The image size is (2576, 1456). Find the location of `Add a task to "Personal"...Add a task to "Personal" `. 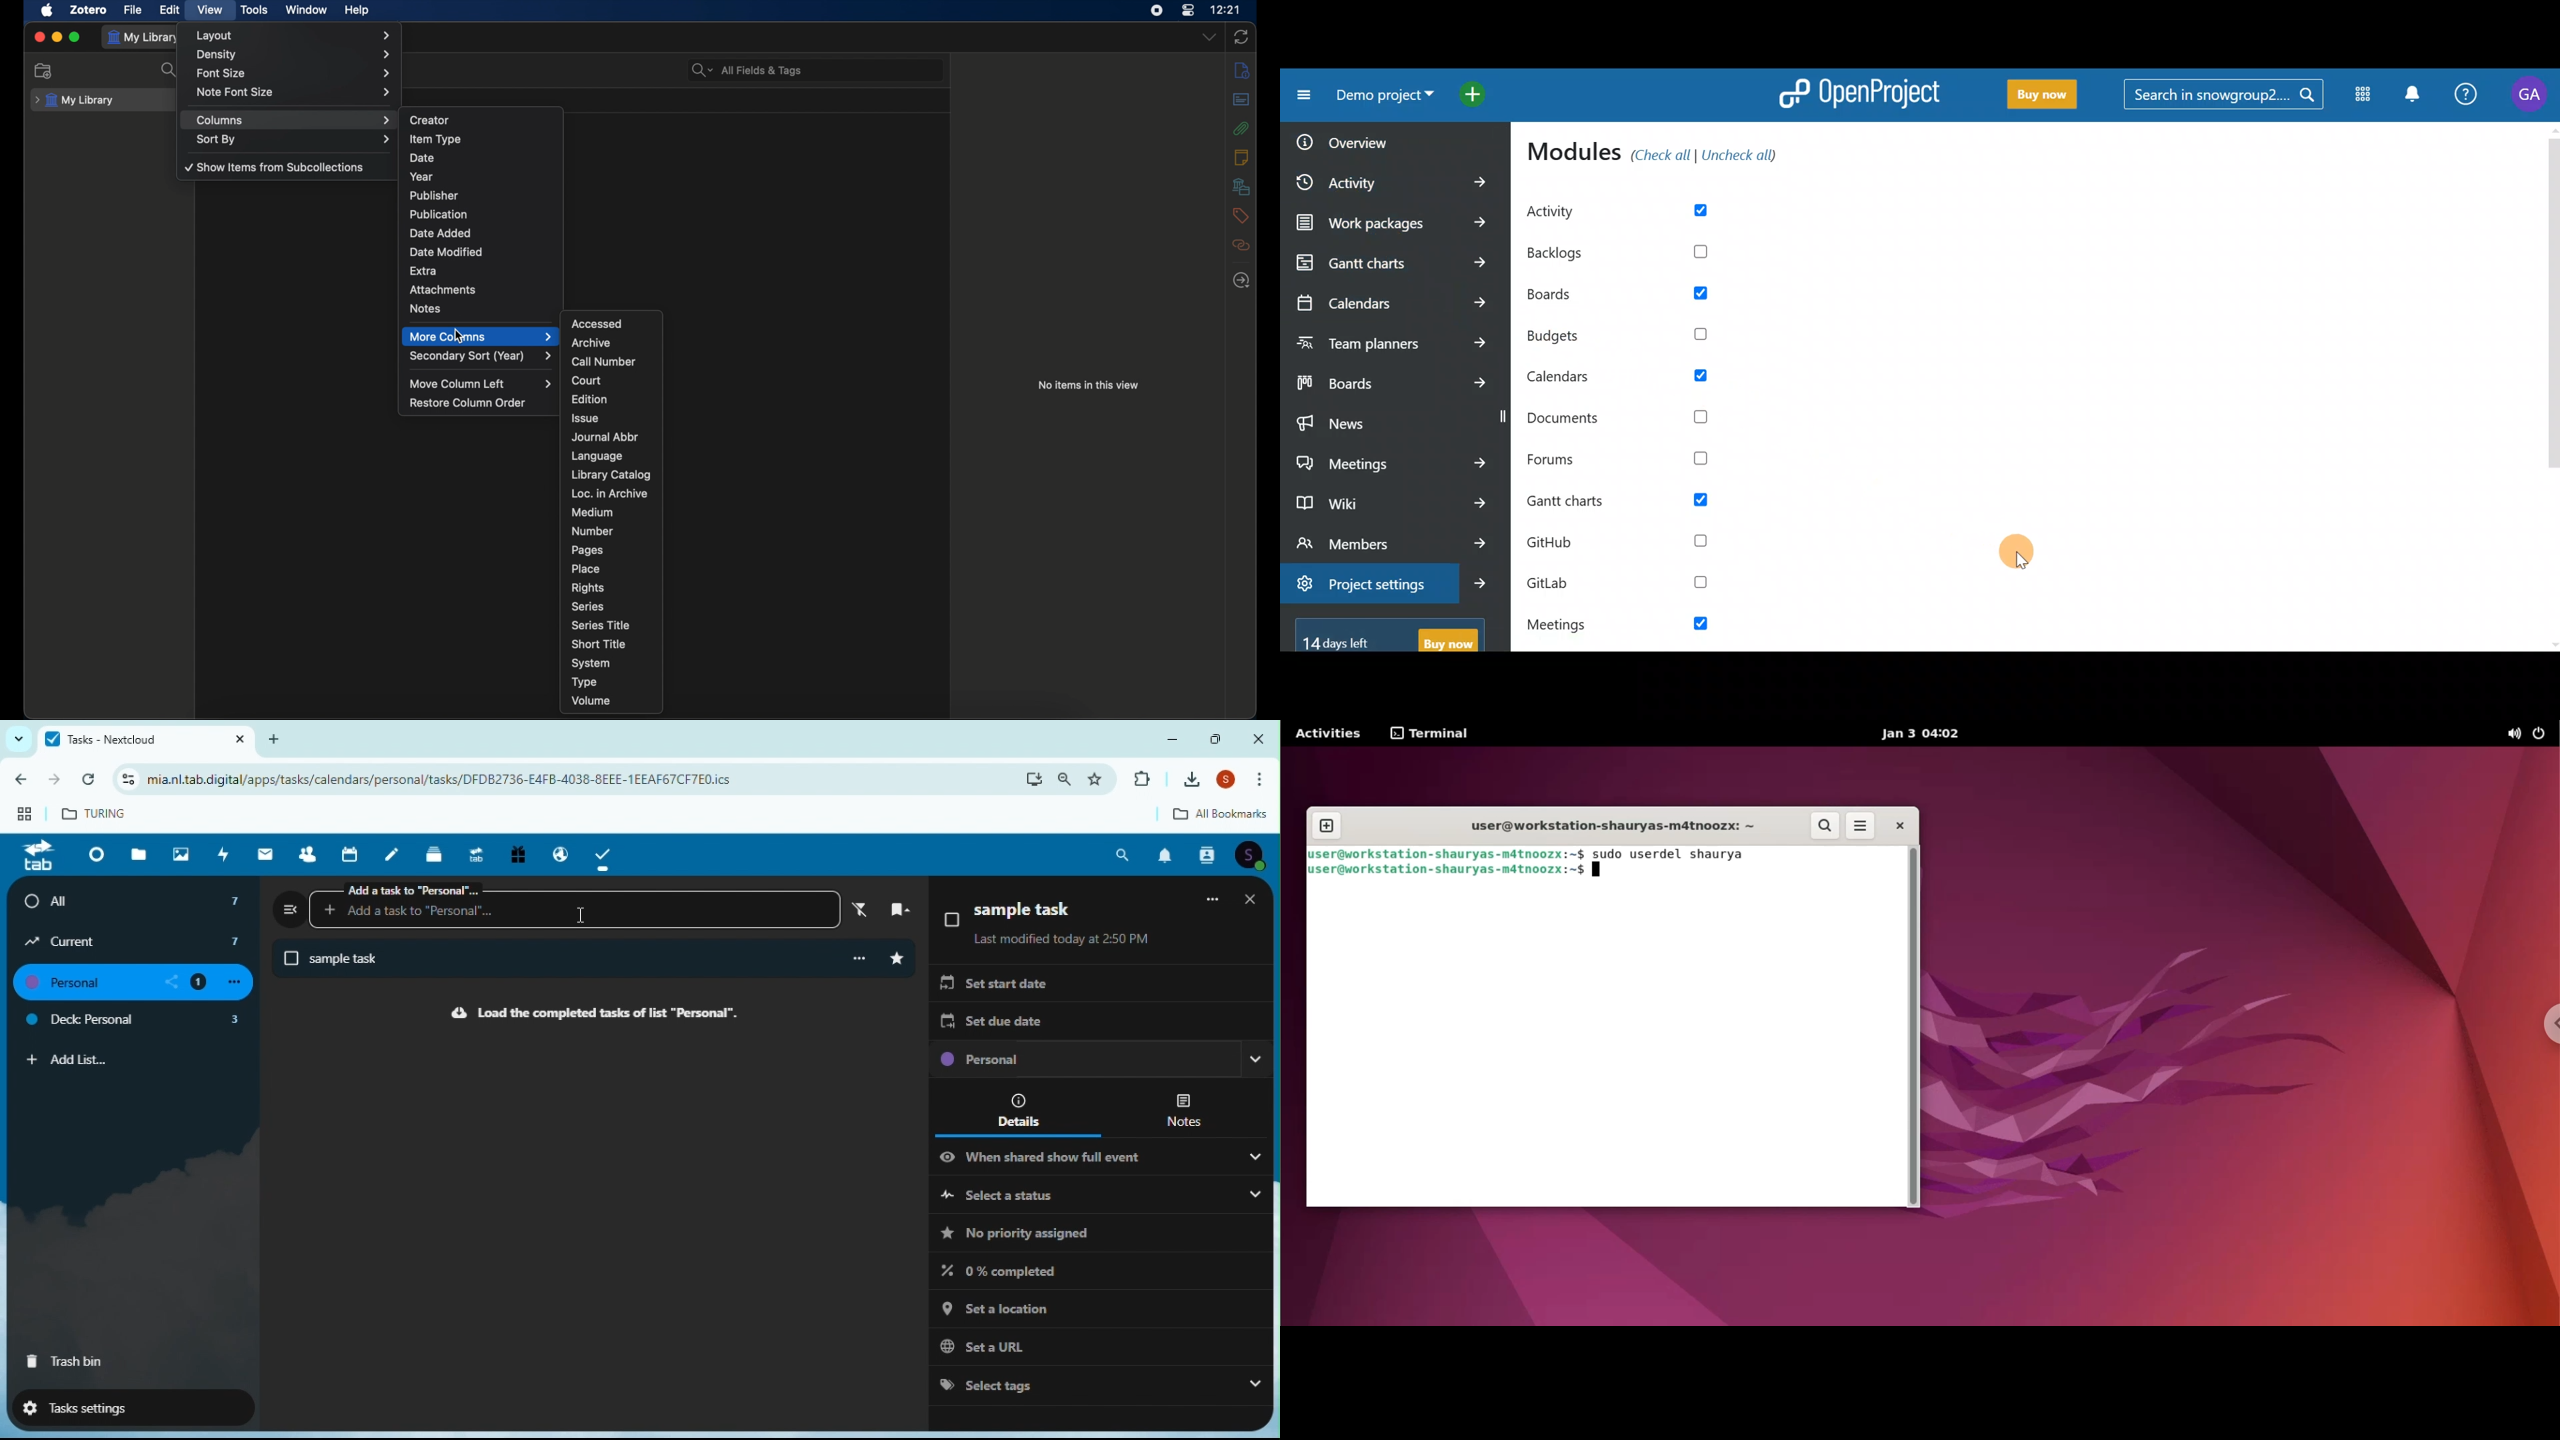

Add a task to "Personal"...Add a task to "Personal"  is located at coordinates (574, 904).